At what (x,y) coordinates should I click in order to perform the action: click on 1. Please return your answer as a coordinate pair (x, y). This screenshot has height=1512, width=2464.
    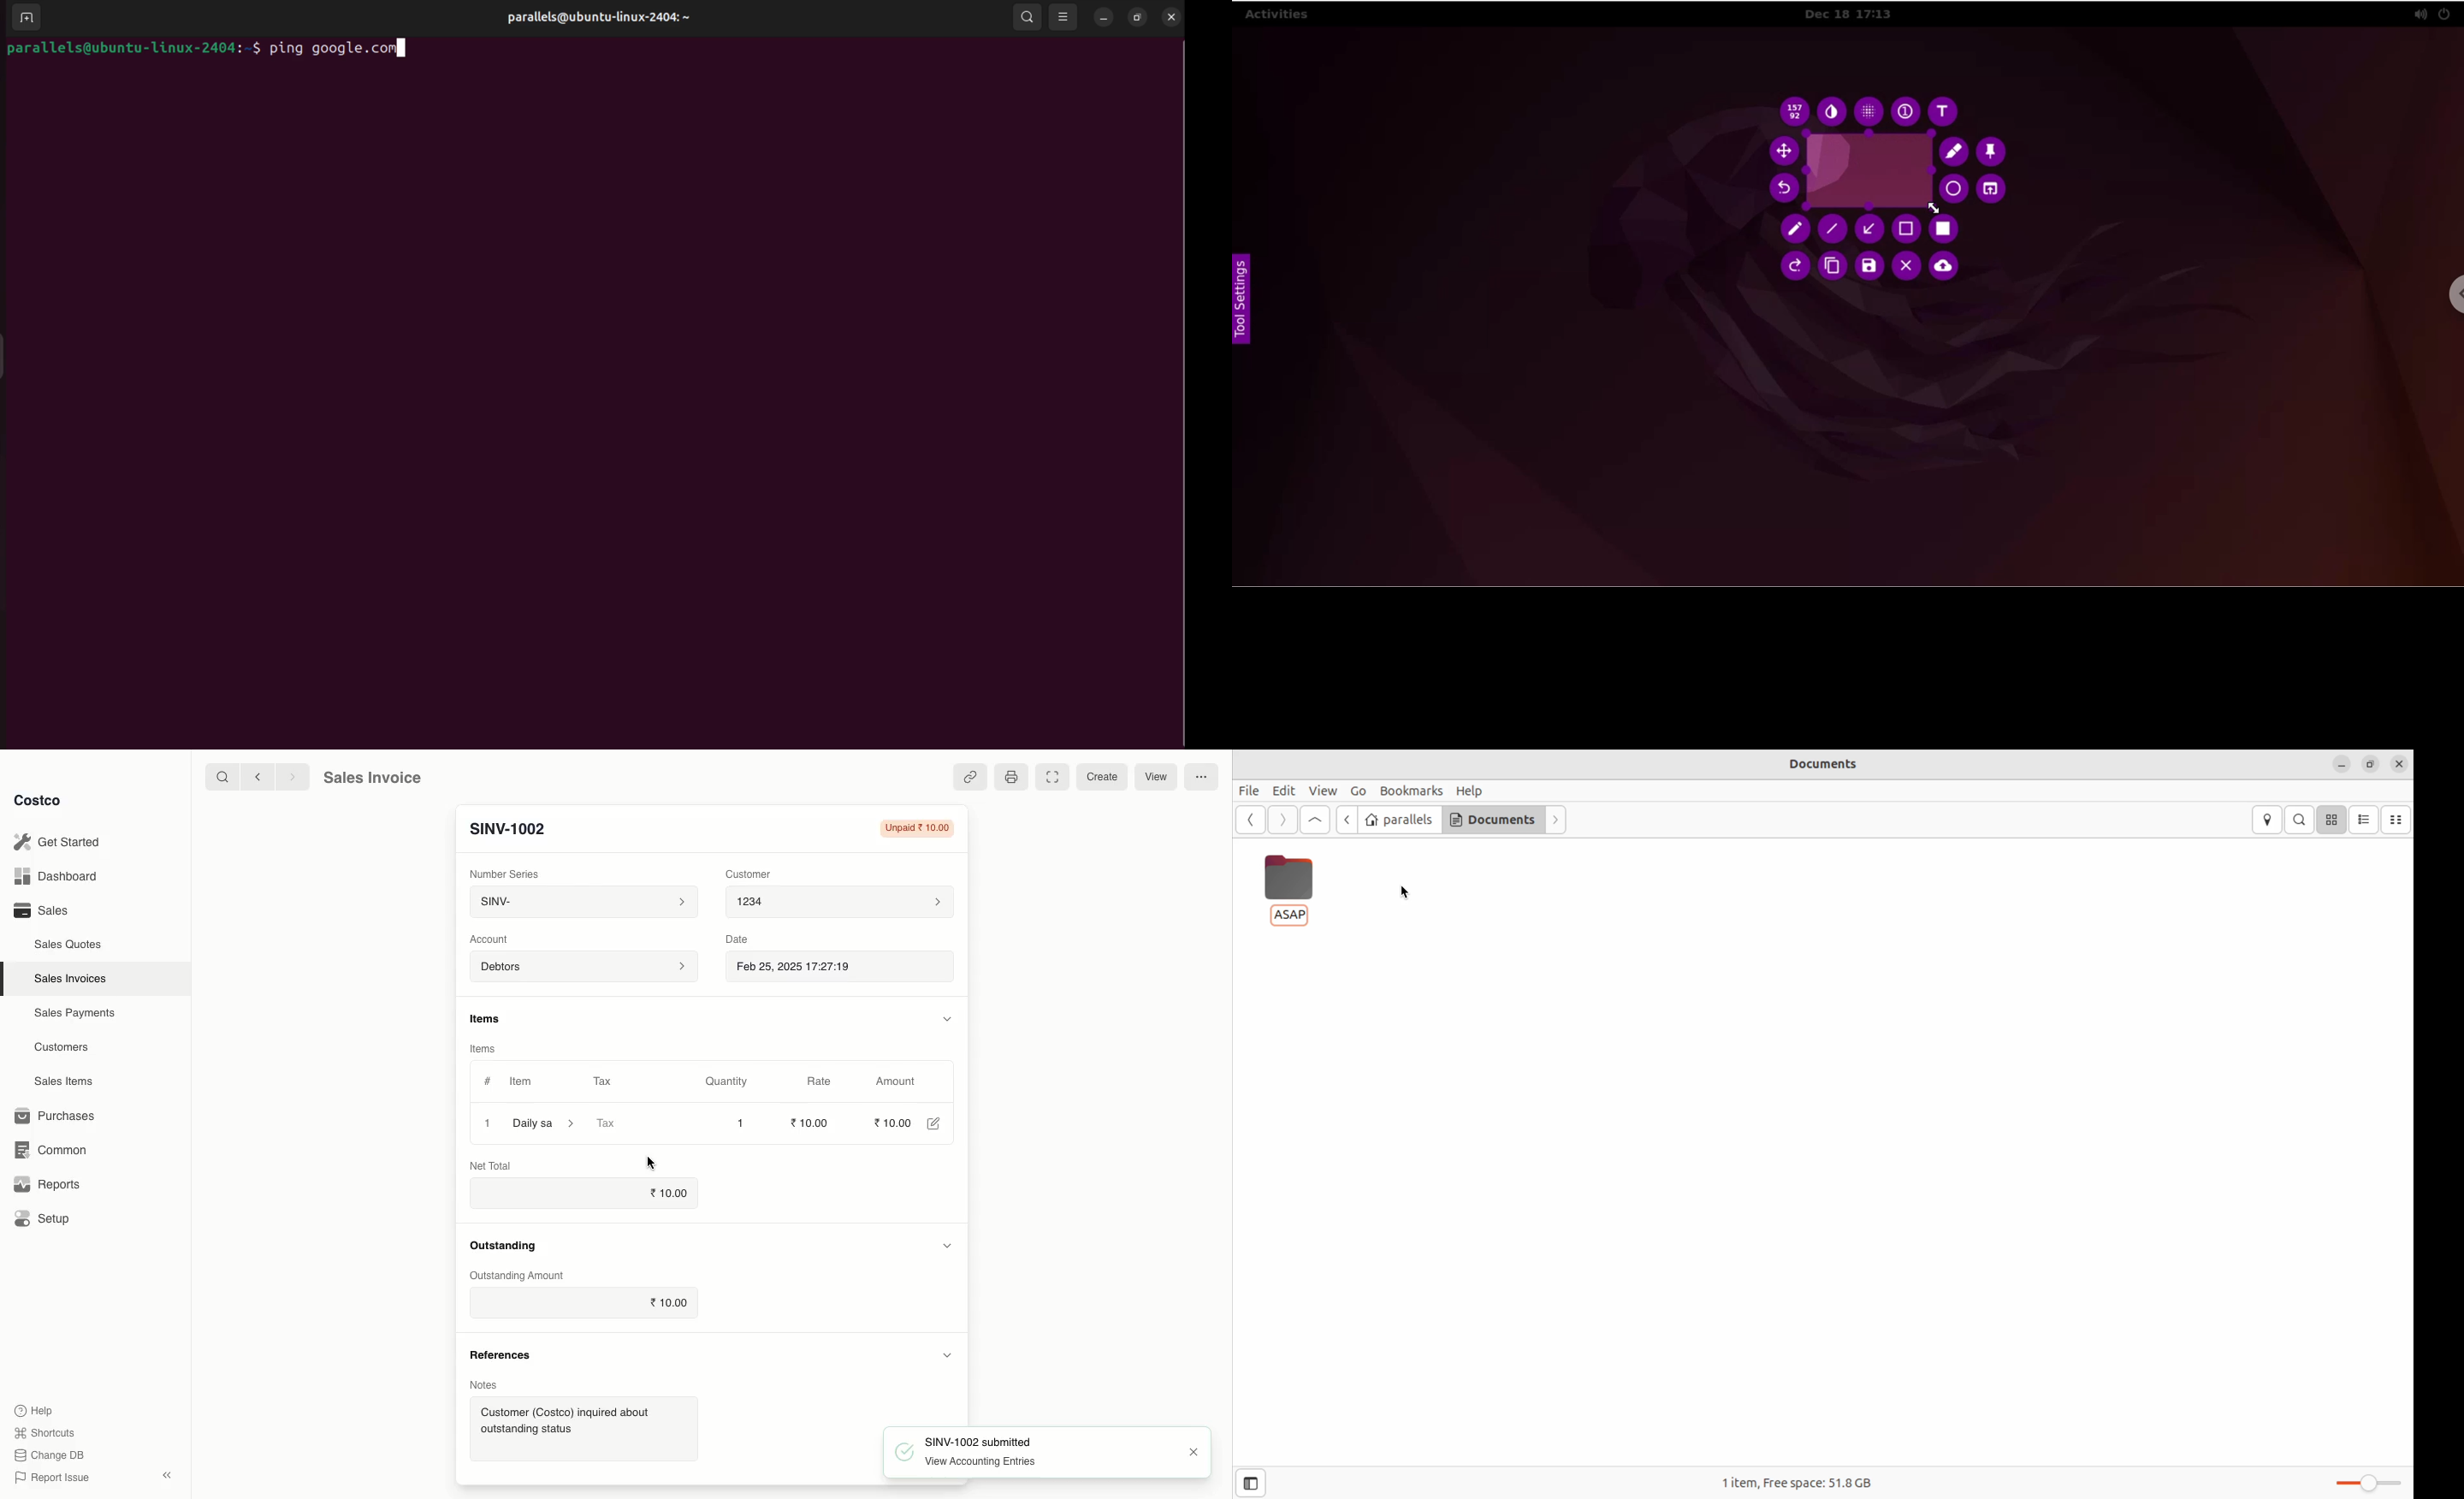
    Looking at the image, I should click on (488, 1123).